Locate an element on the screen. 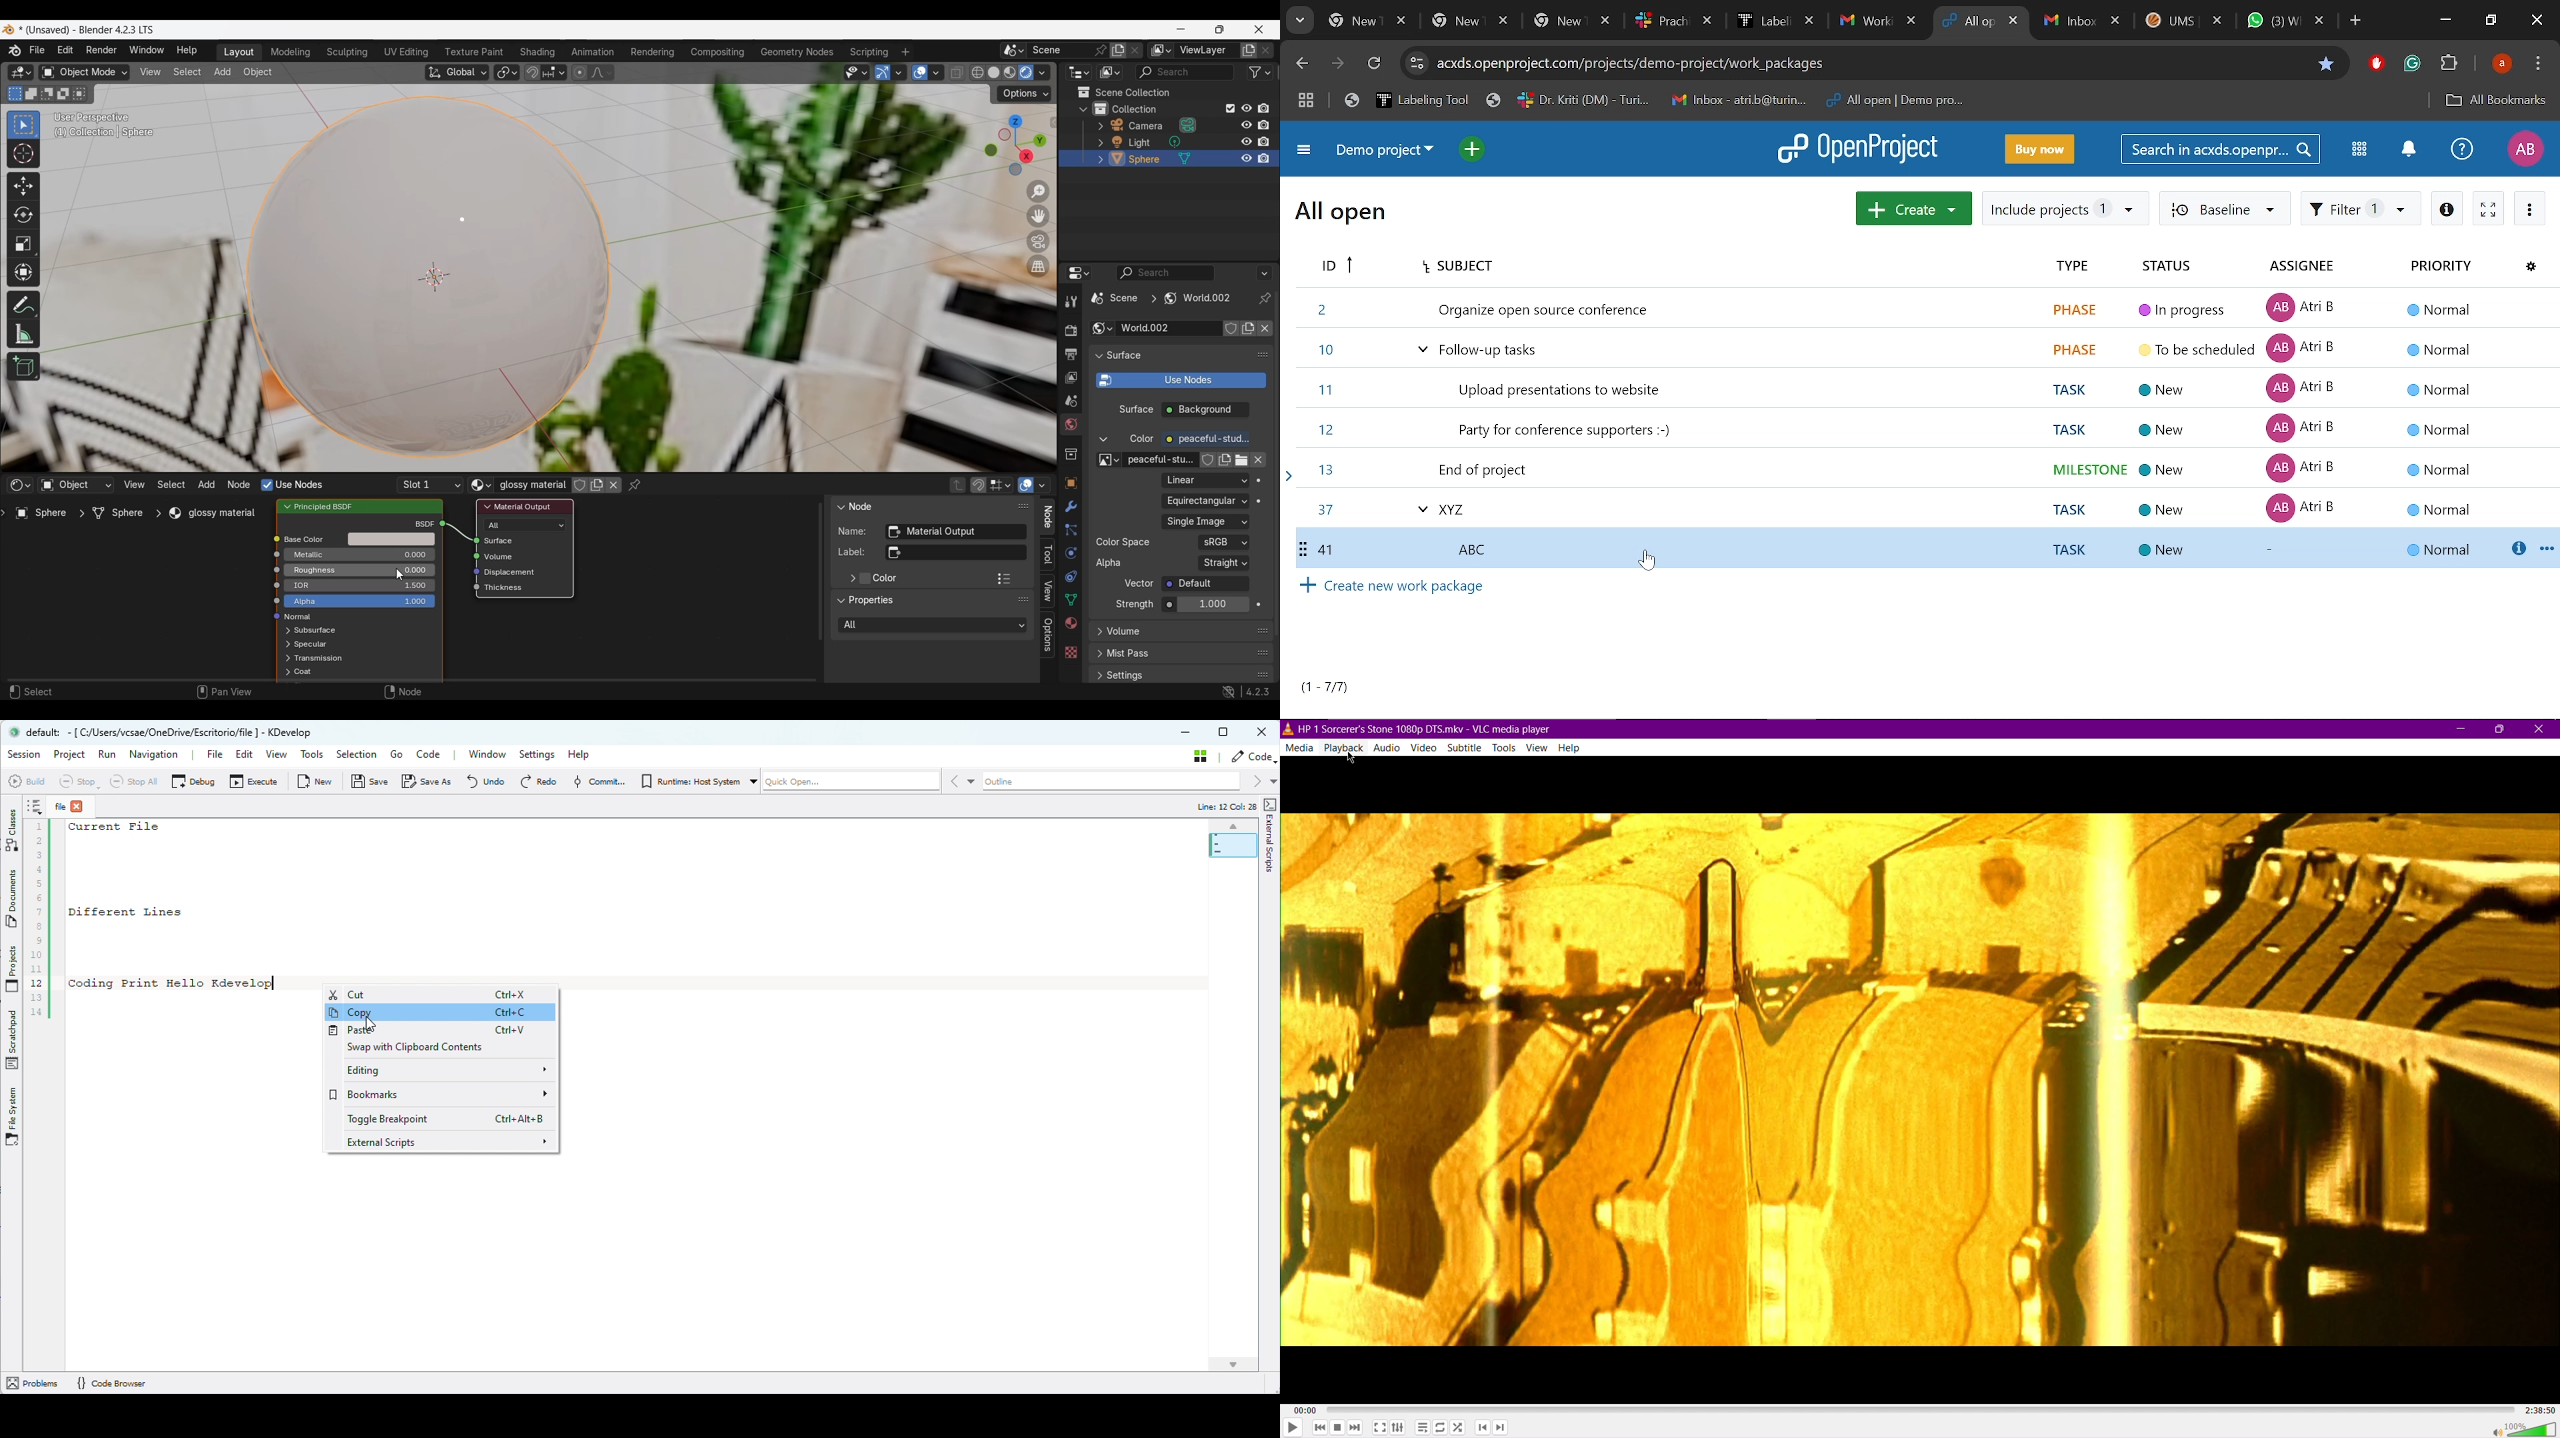 The height and width of the screenshot is (1456, 2576). Show overlay is located at coordinates (920, 73).